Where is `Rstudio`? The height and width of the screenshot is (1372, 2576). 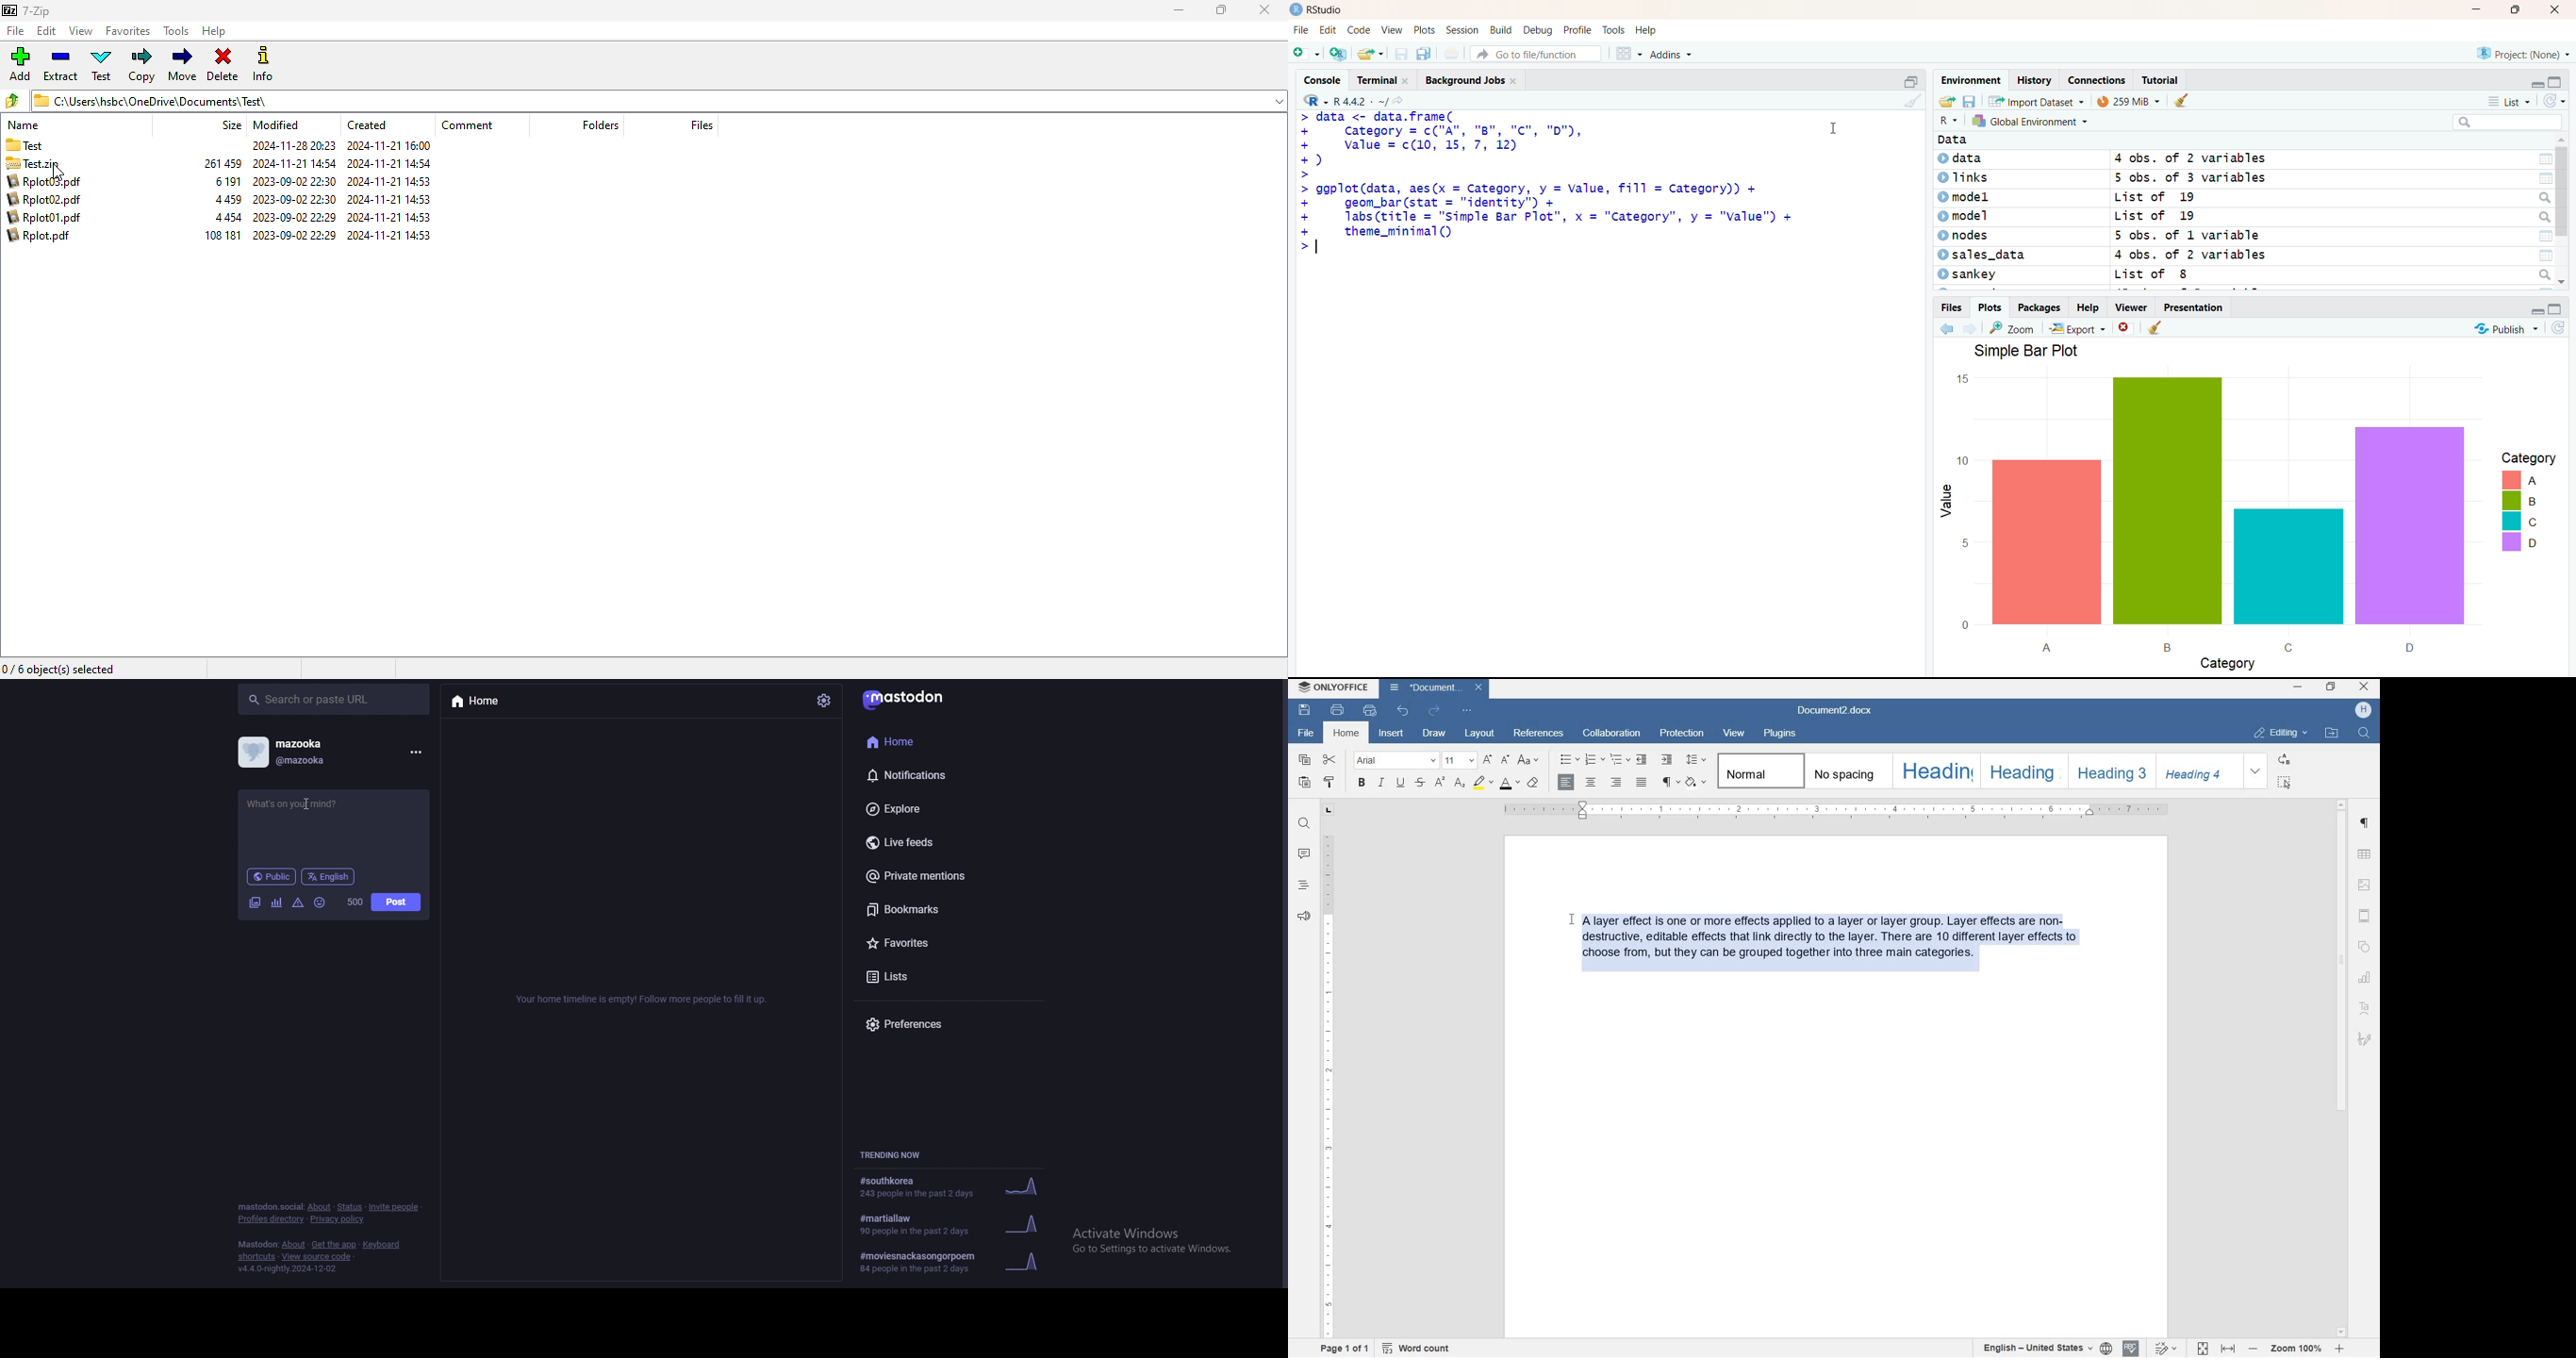
Rstudio is located at coordinates (1329, 10).